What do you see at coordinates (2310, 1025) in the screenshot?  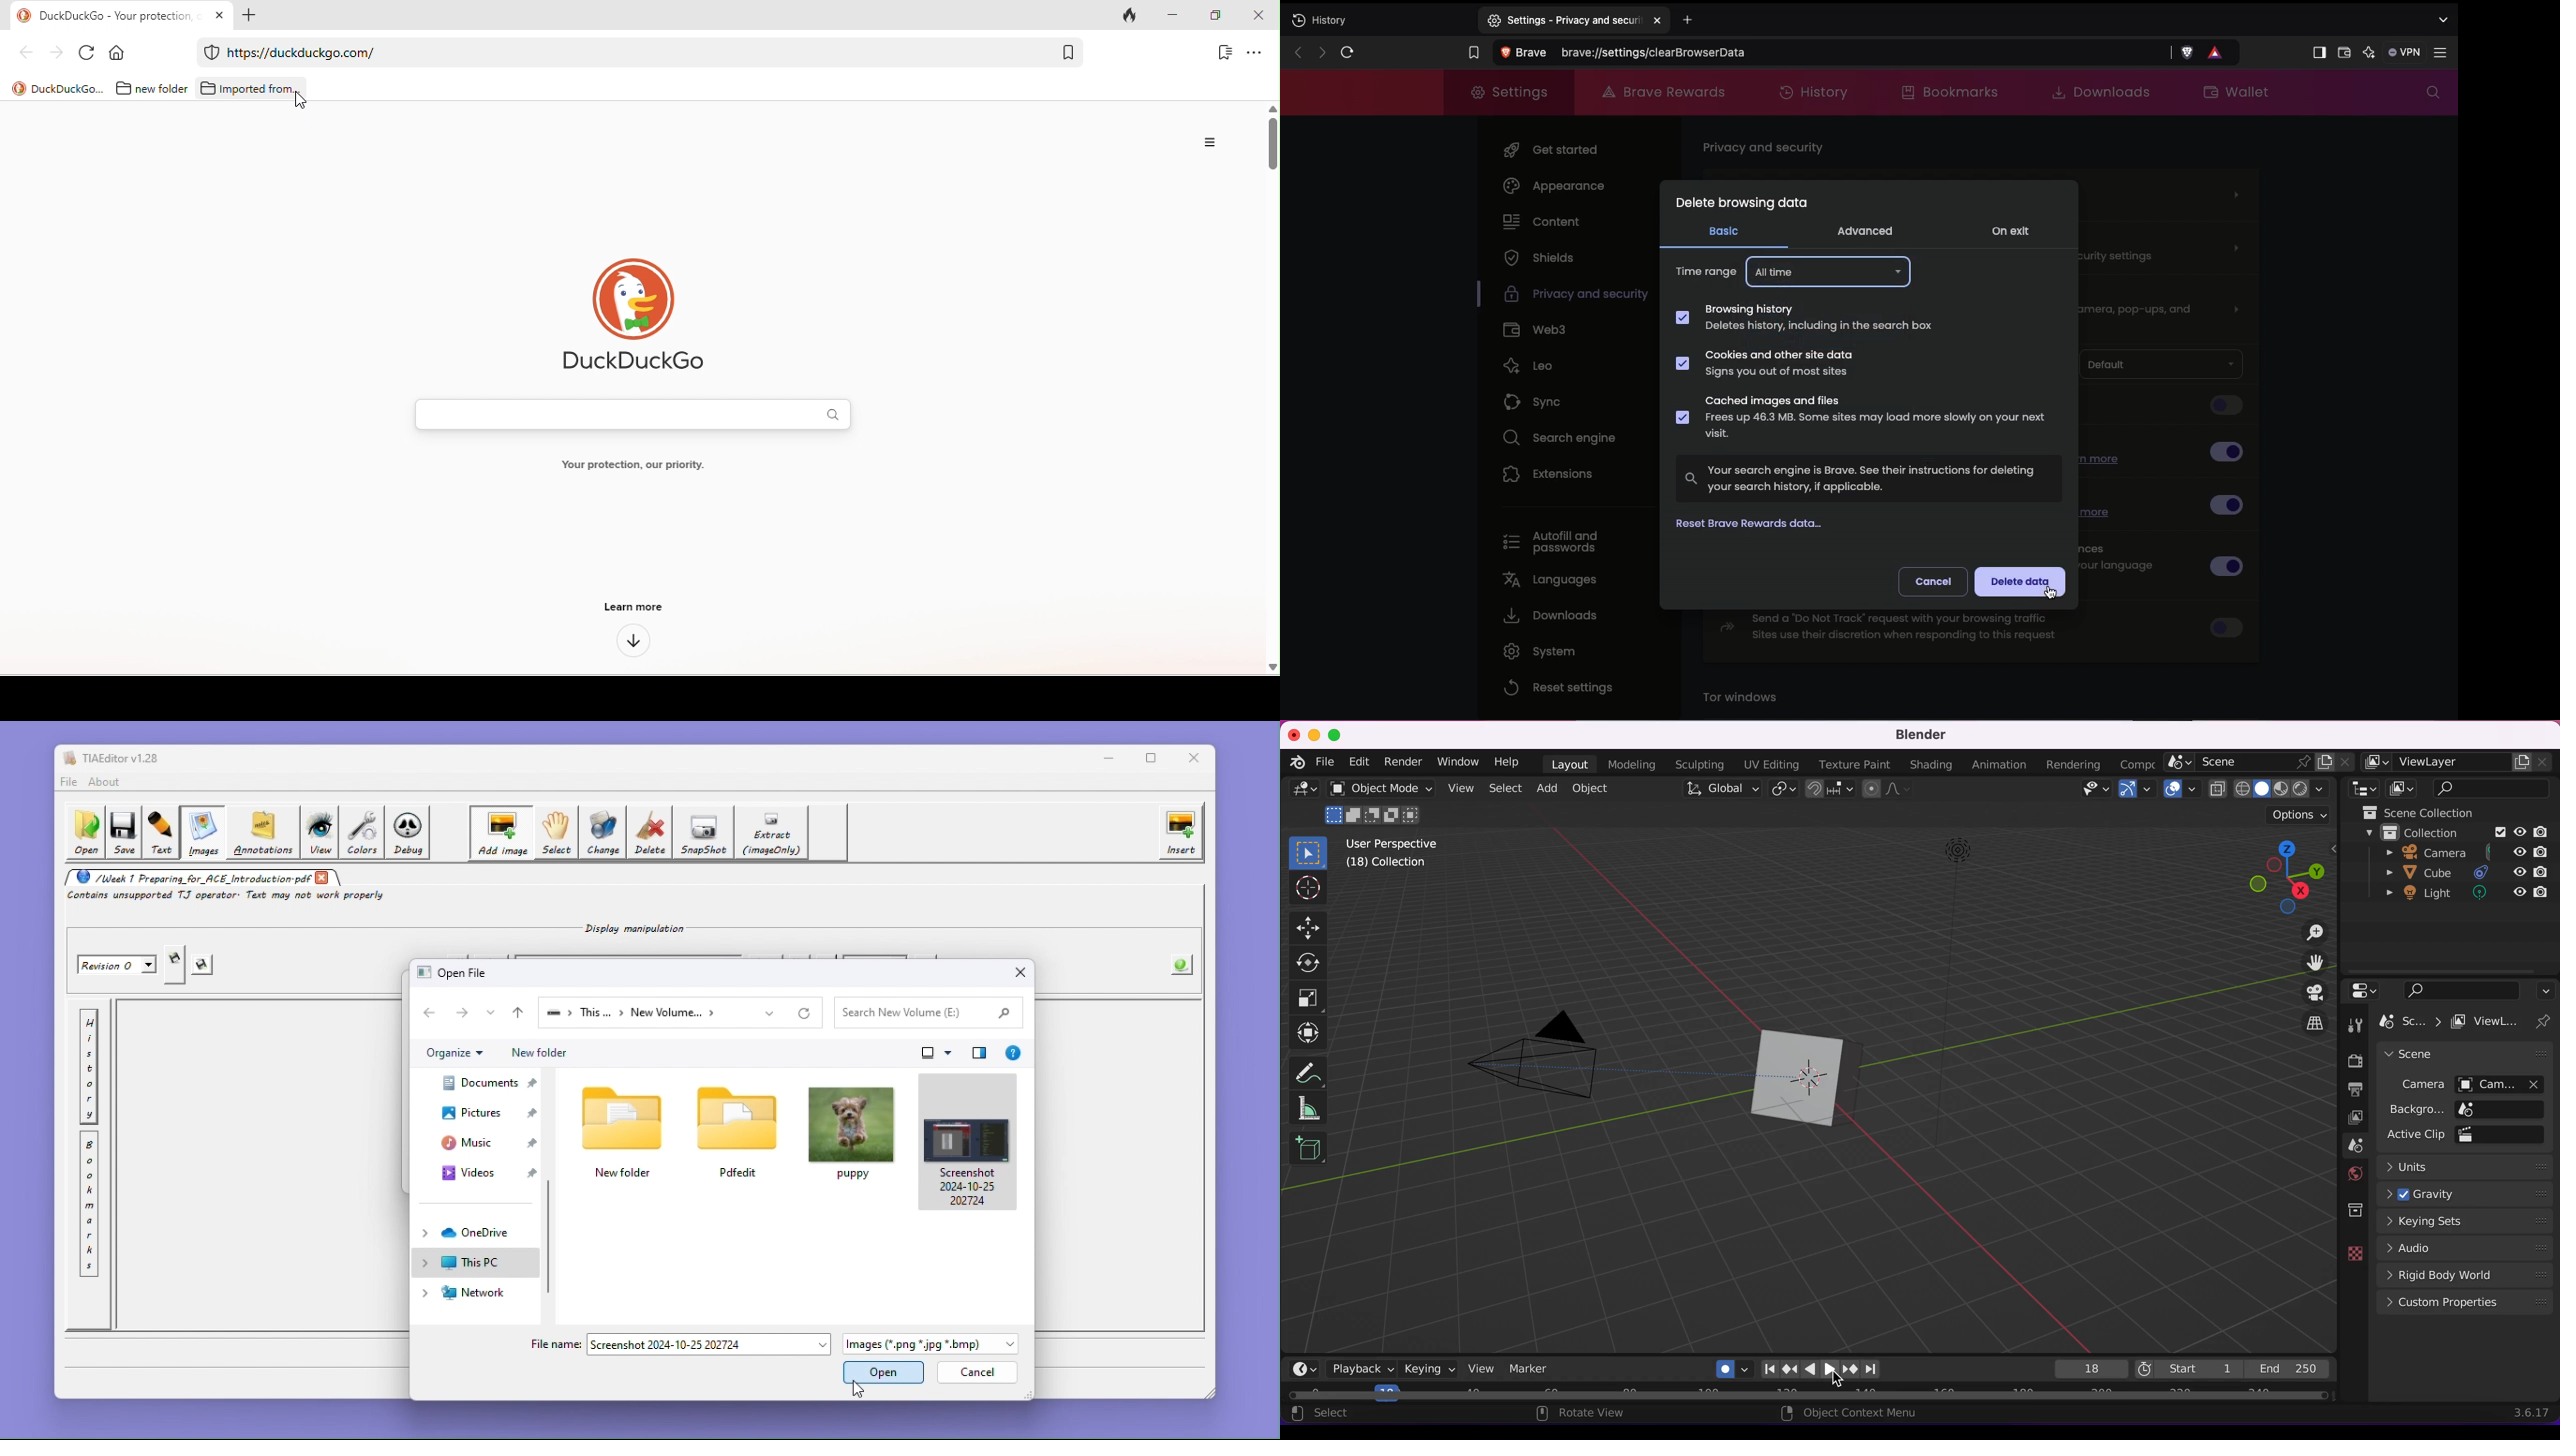 I see `switch the current view from perspective` at bounding box center [2310, 1025].